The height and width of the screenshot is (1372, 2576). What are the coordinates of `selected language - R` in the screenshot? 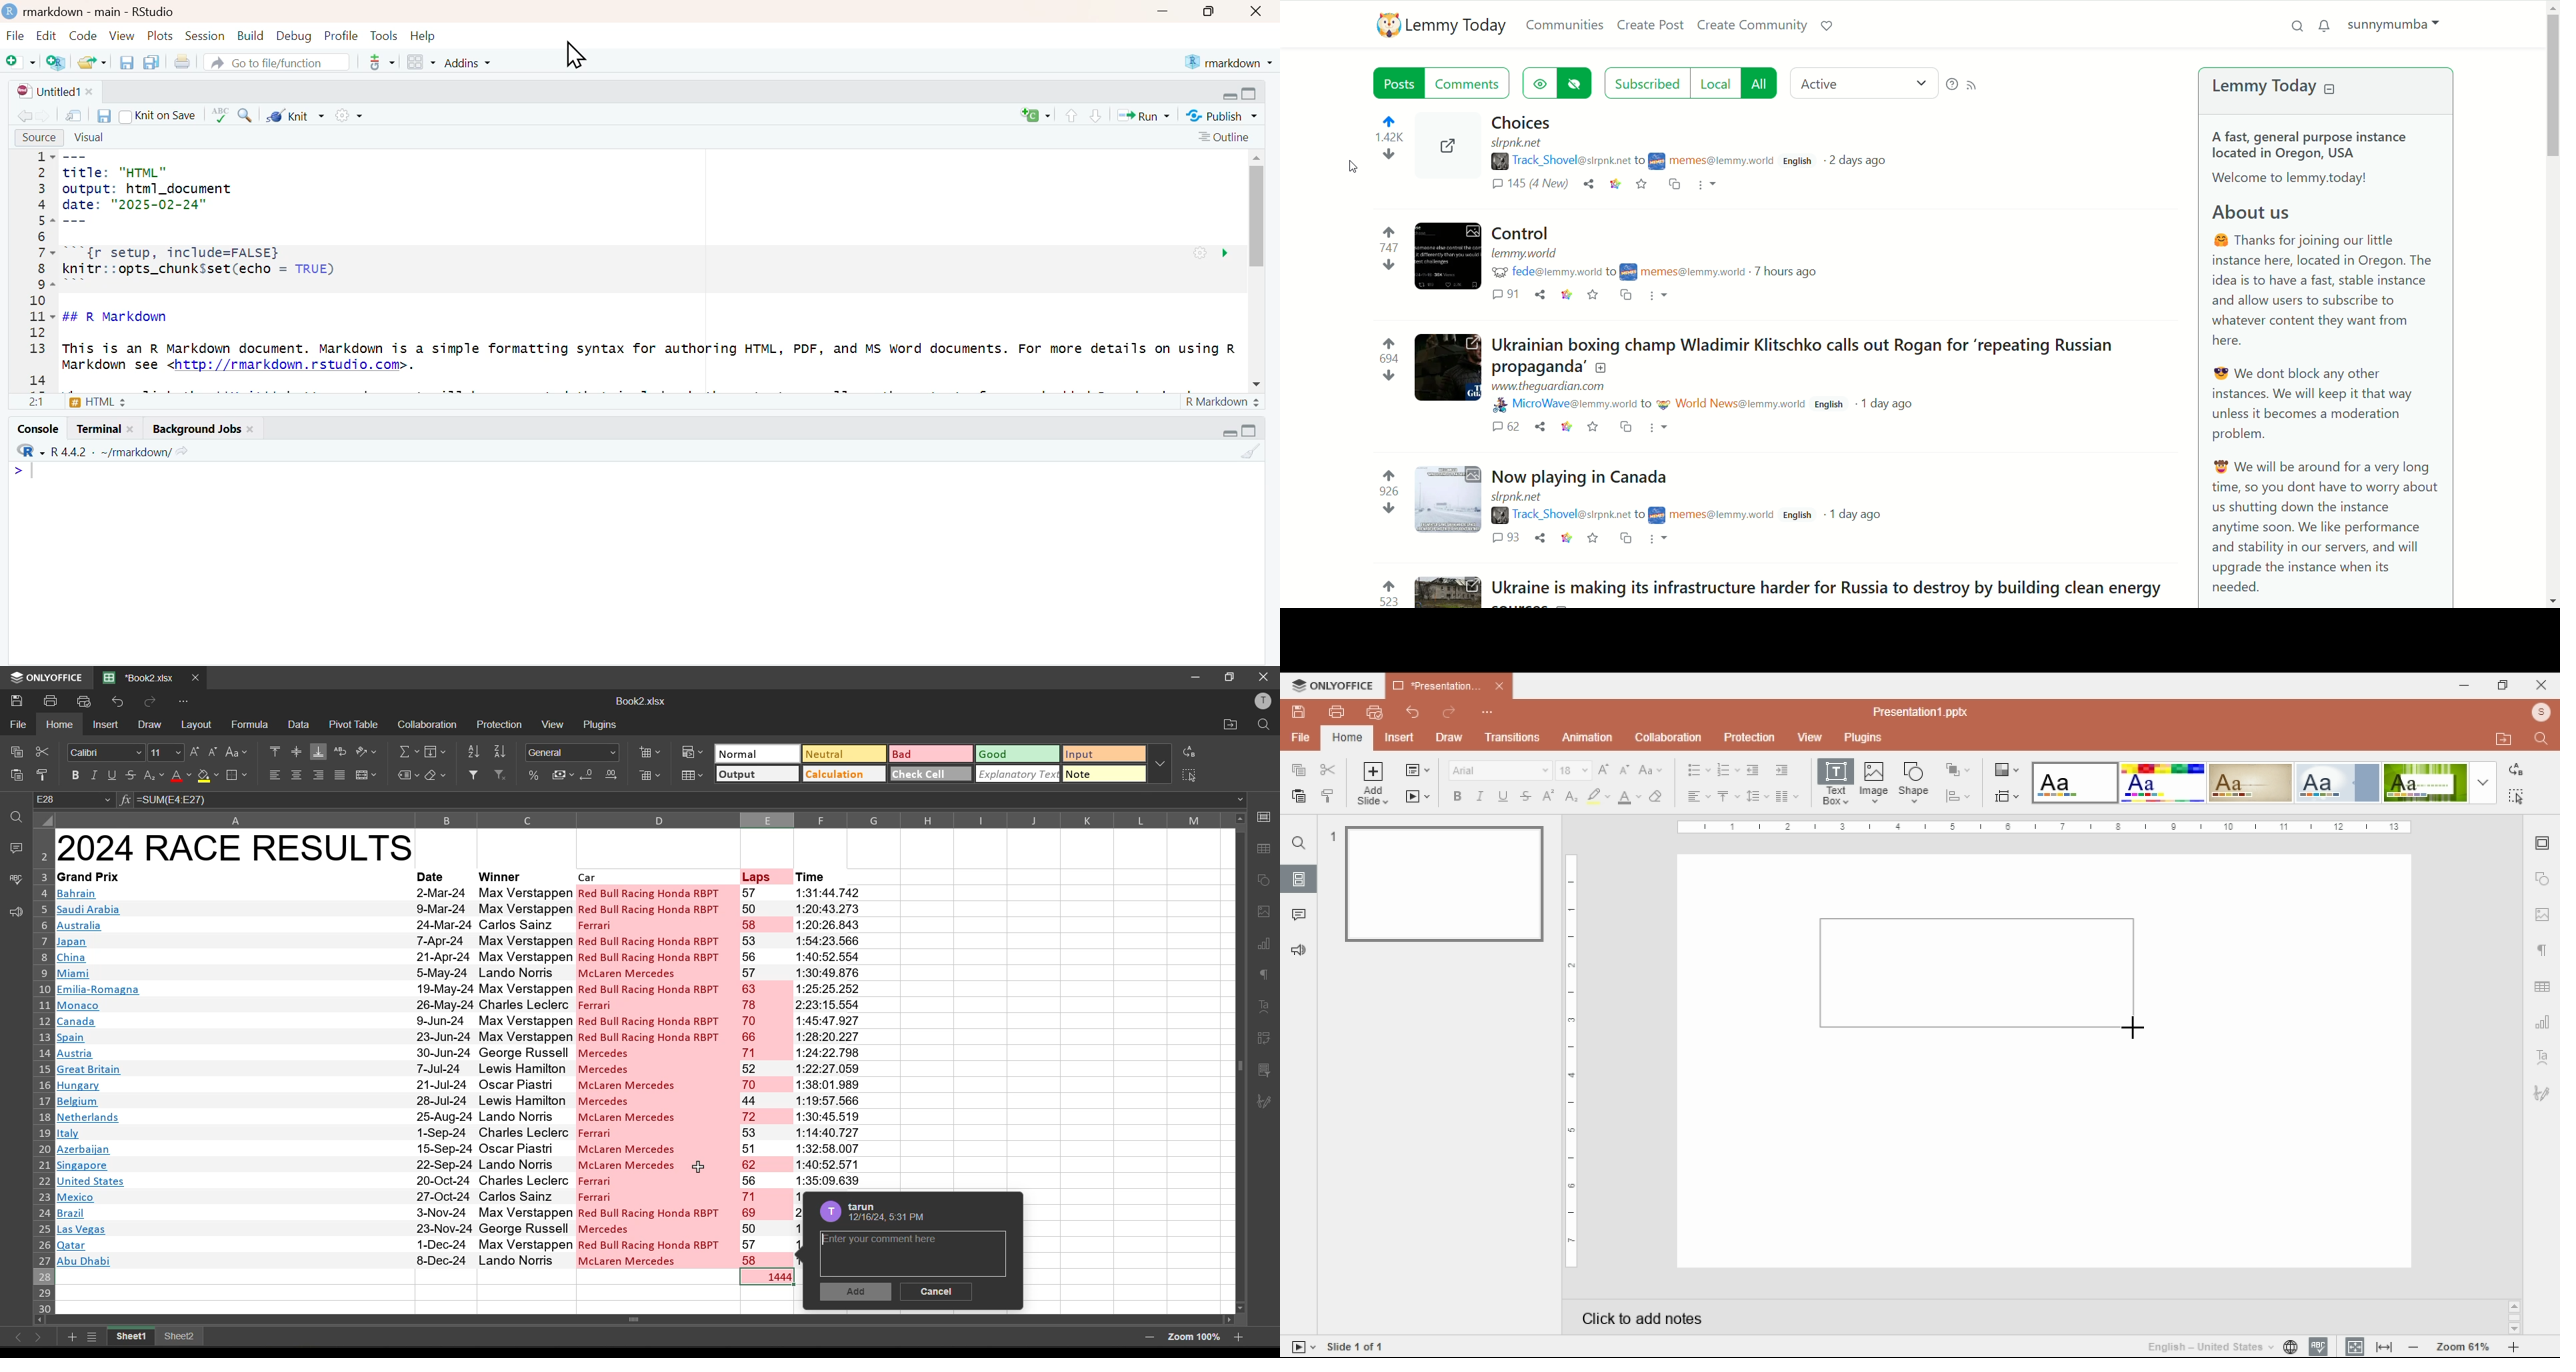 It's located at (27, 451).